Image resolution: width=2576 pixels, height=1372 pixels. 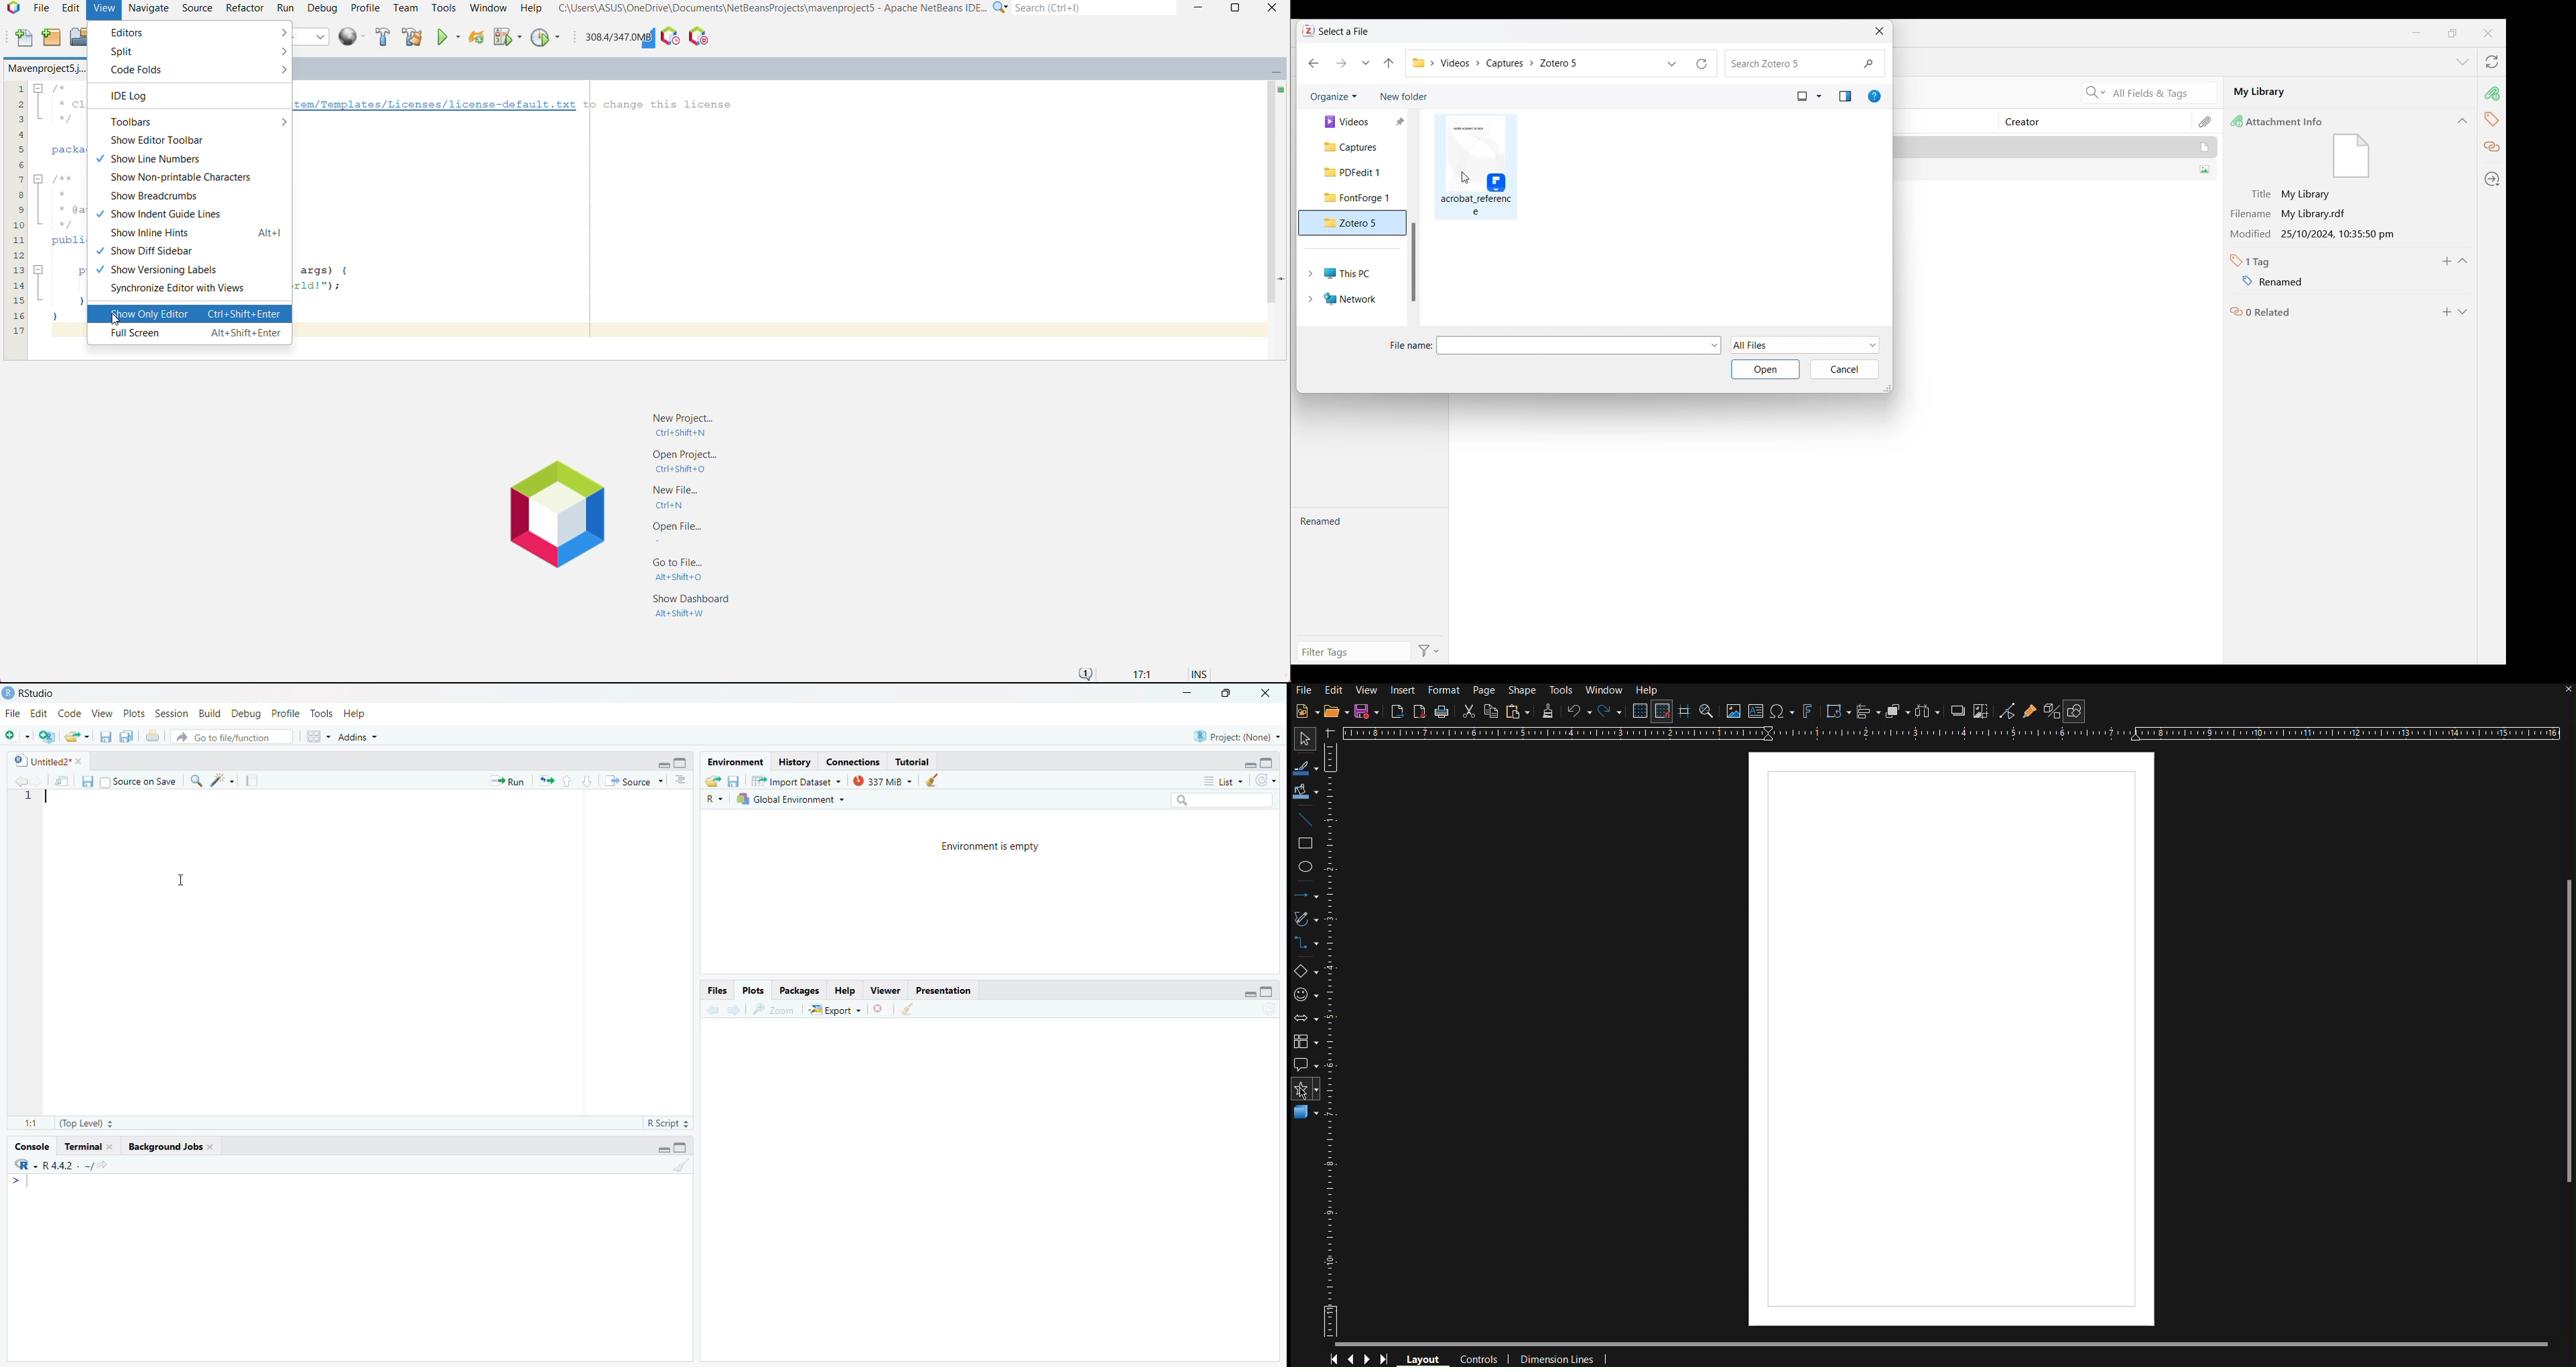 What do you see at coordinates (2282, 122) in the screenshot?
I see `Attachment Info` at bounding box center [2282, 122].